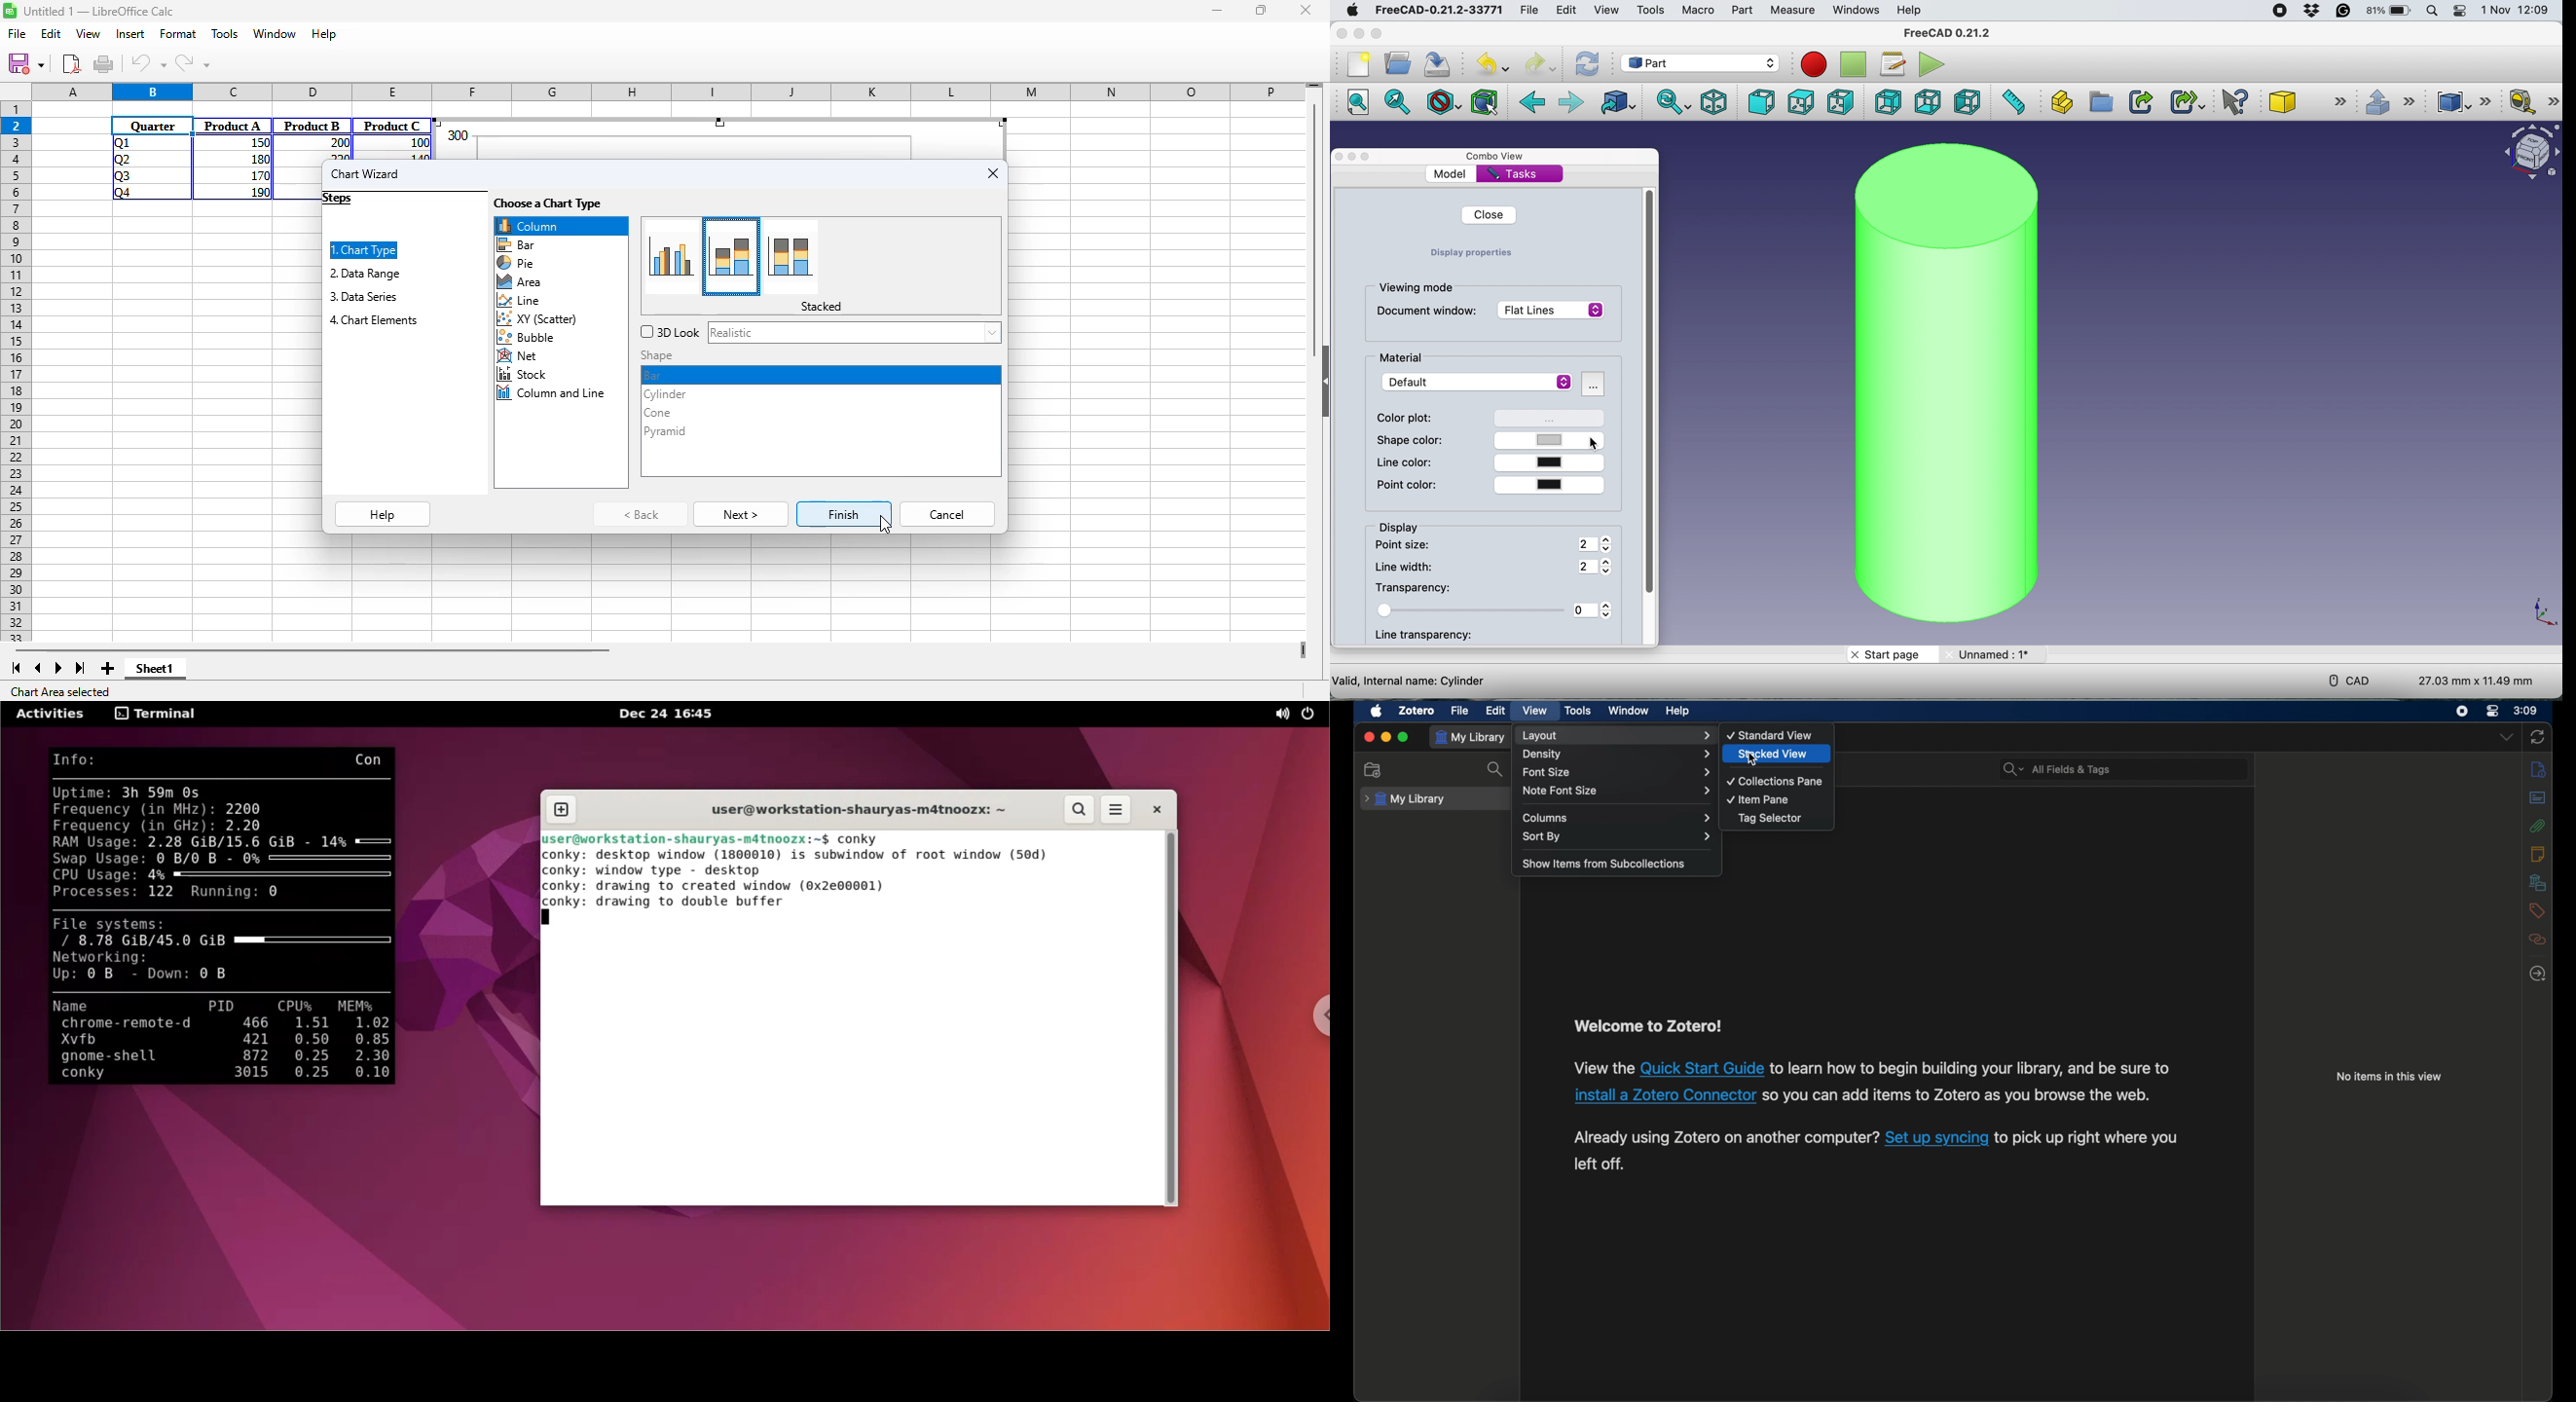 Image resolution: width=2576 pixels, height=1428 pixels. Describe the element at coordinates (1359, 34) in the screenshot. I see `minimise` at that location.